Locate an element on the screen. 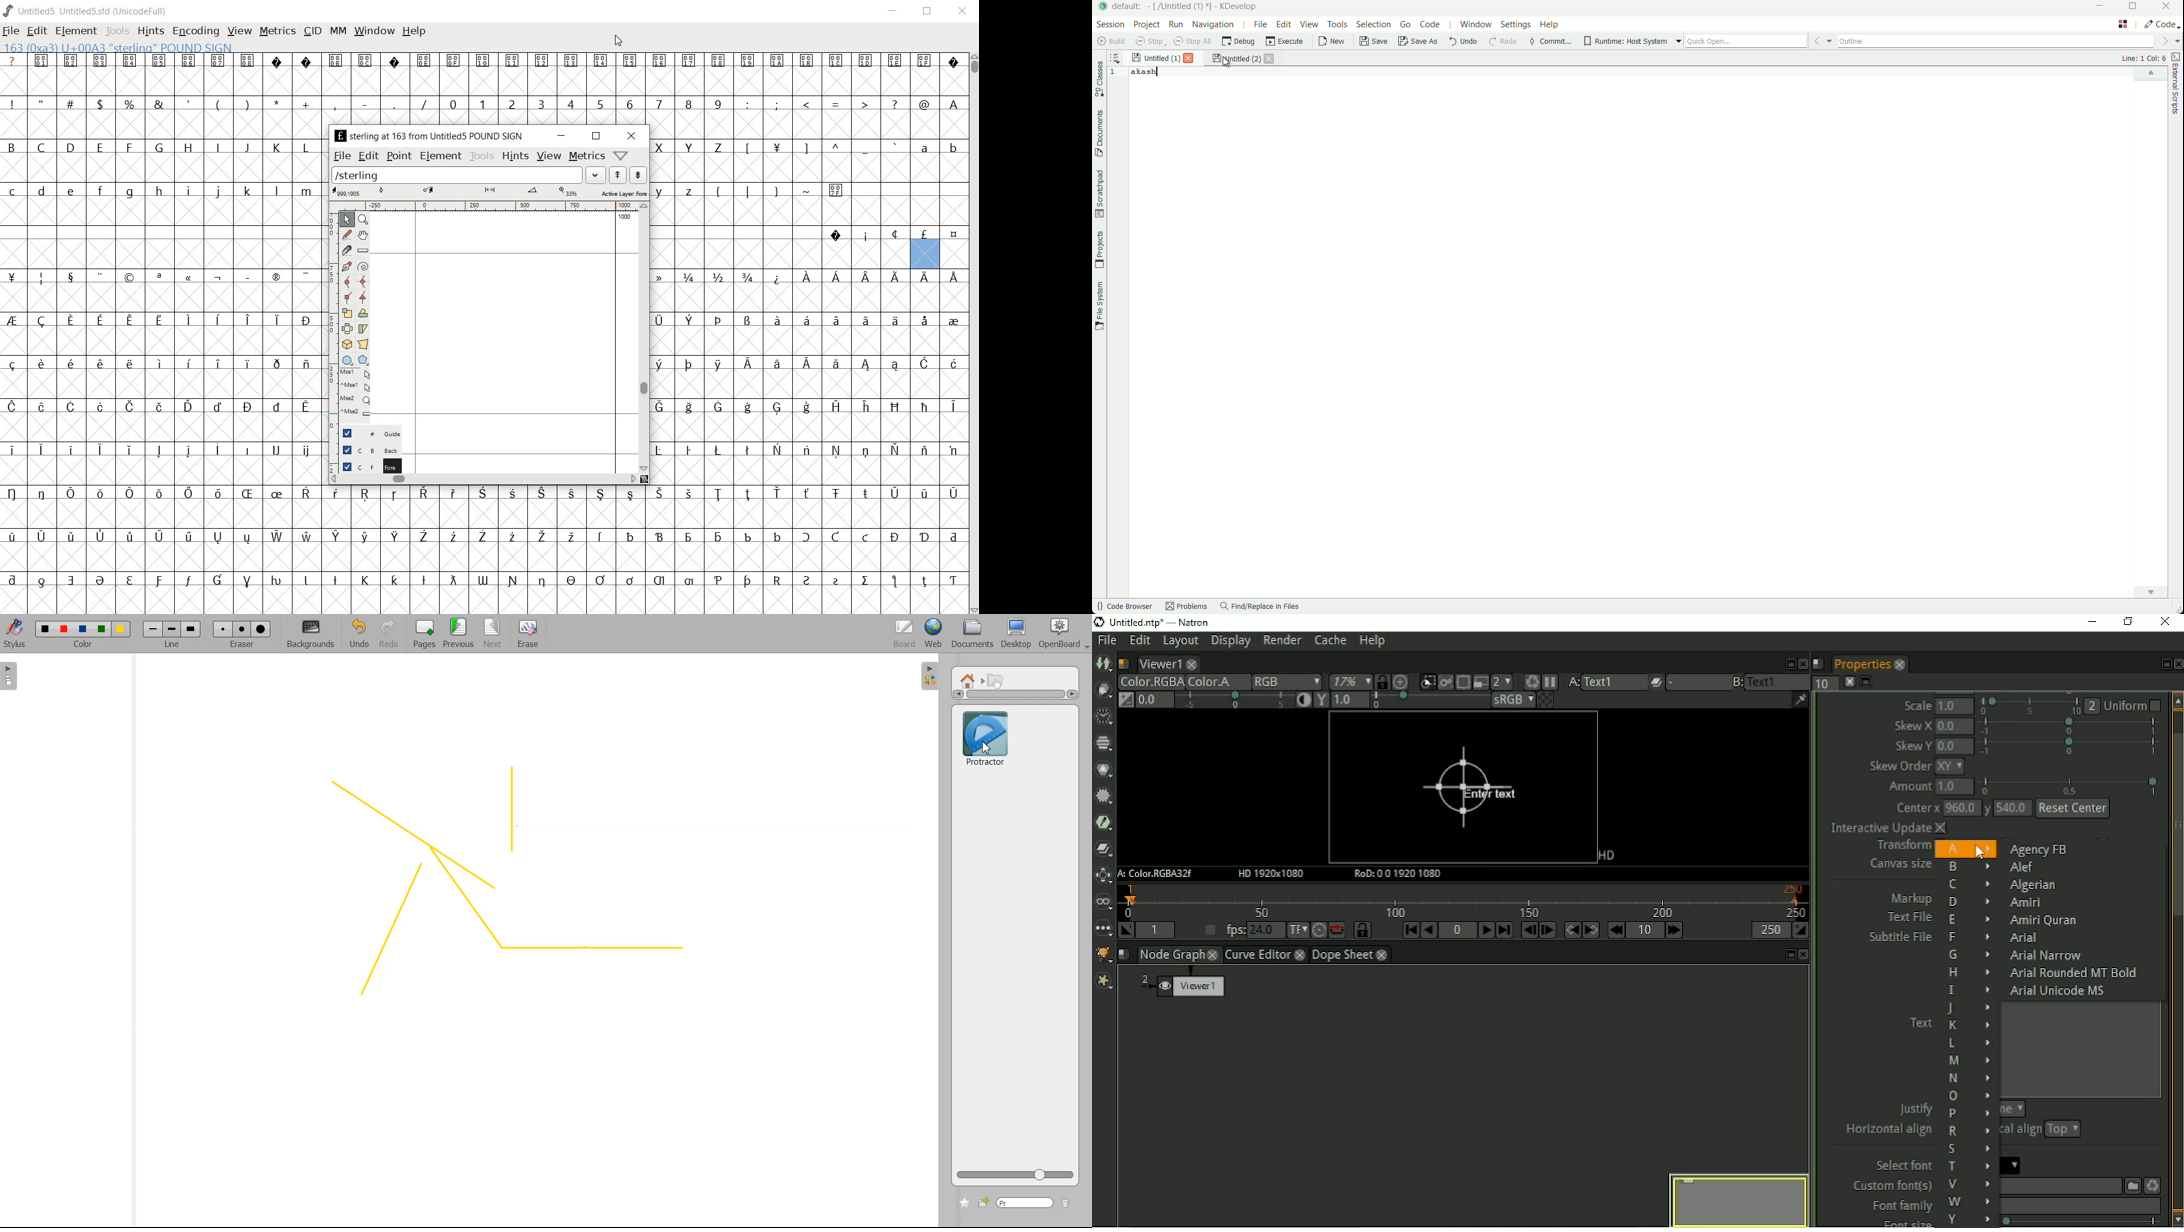 The height and width of the screenshot is (1232, 2184). Symbol is located at coordinates (897, 62).